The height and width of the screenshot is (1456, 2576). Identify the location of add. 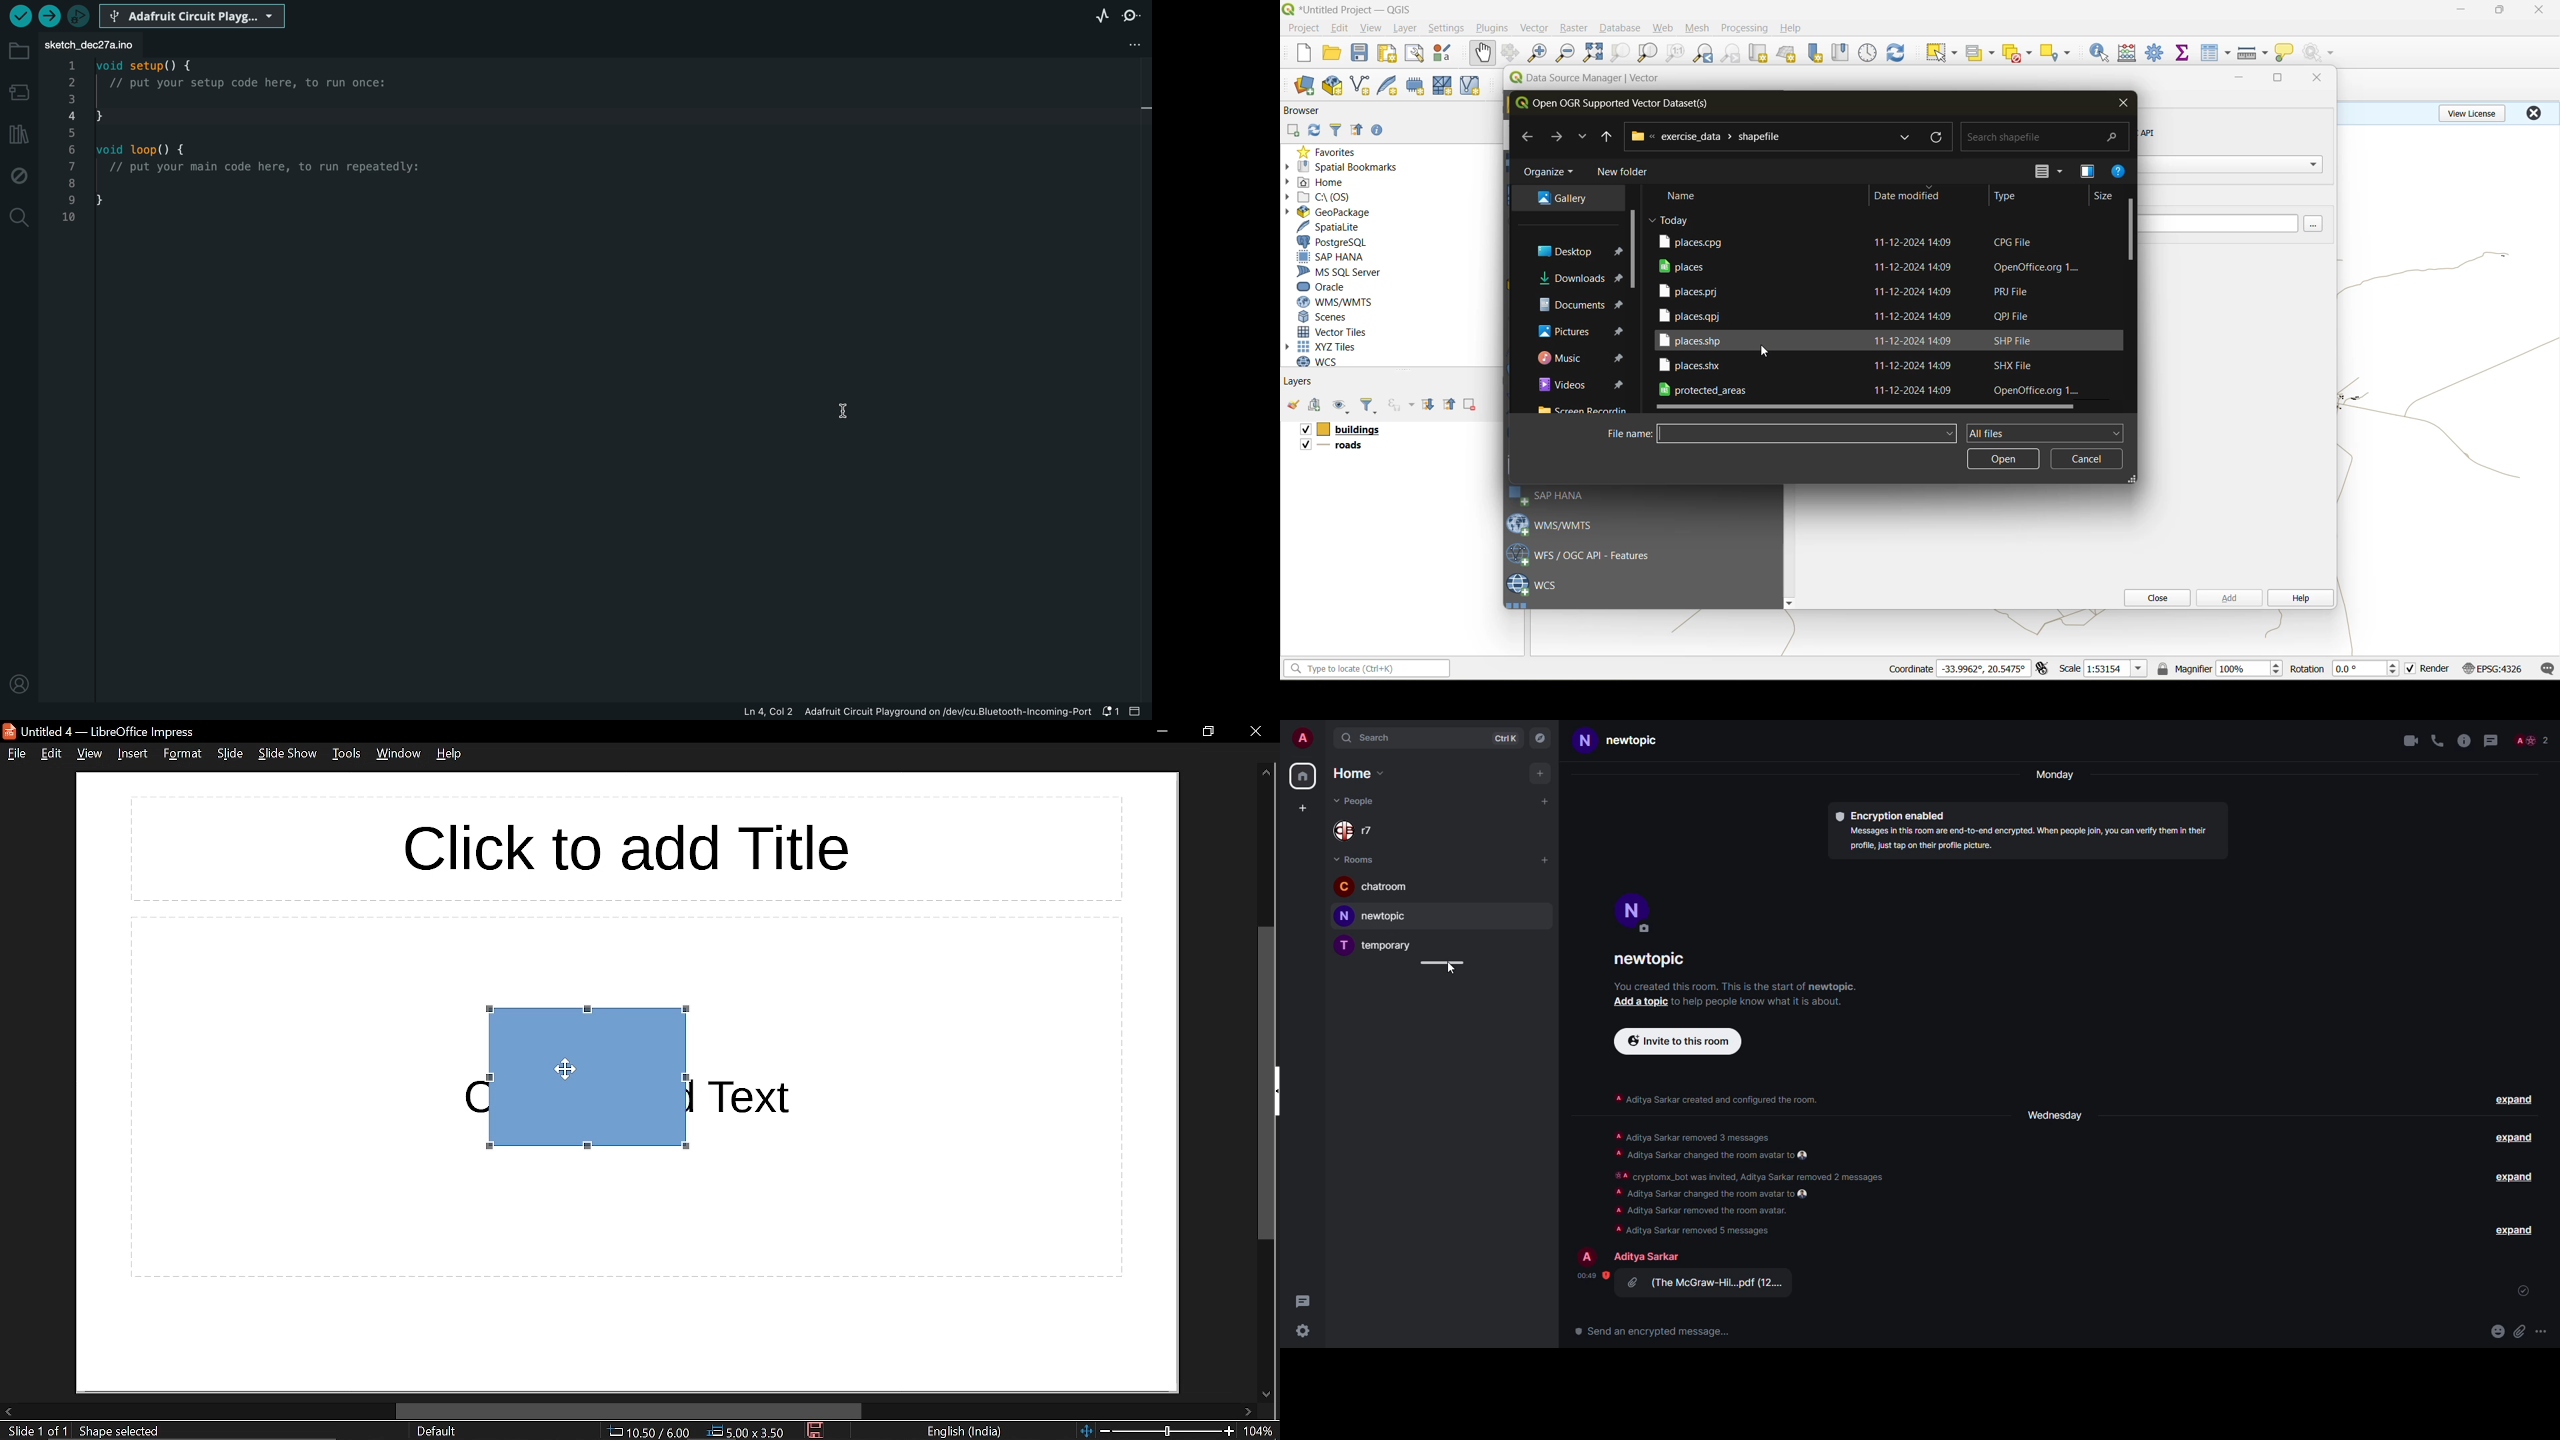
(1546, 859).